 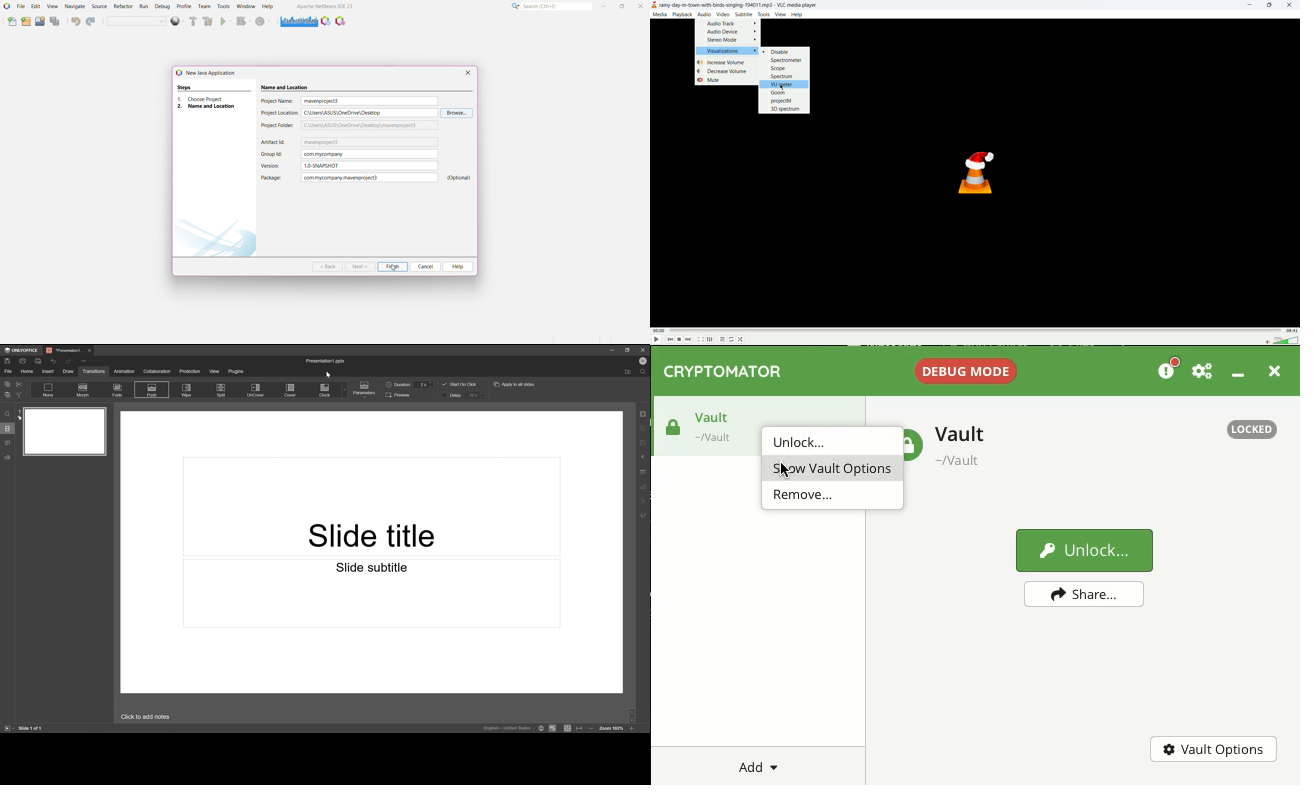 I want to click on , so click(x=507, y=729).